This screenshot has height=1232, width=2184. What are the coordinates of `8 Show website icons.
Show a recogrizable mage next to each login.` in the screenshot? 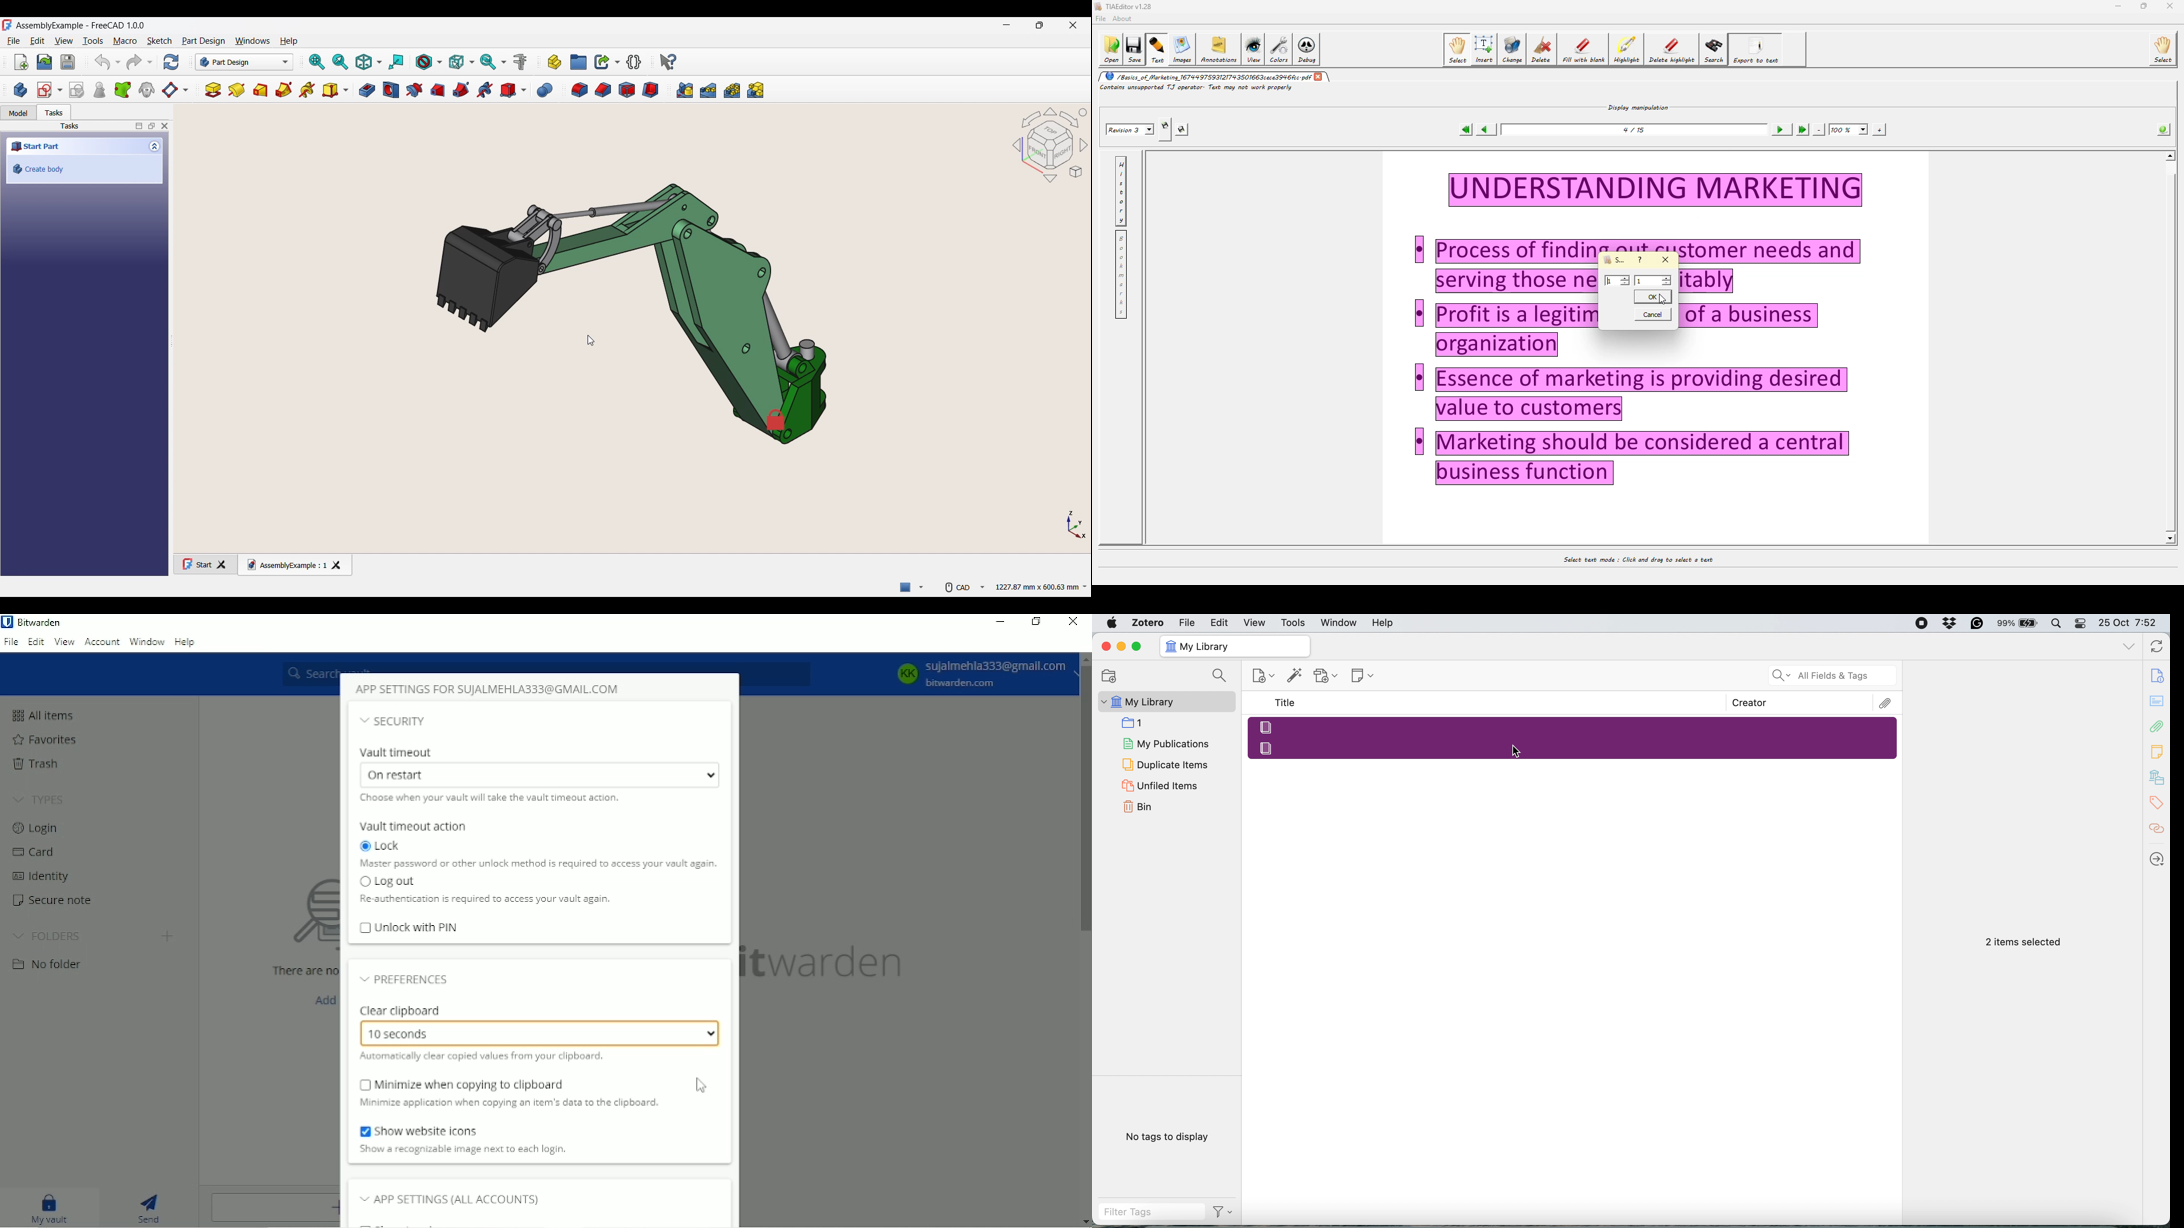 It's located at (489, 1142).